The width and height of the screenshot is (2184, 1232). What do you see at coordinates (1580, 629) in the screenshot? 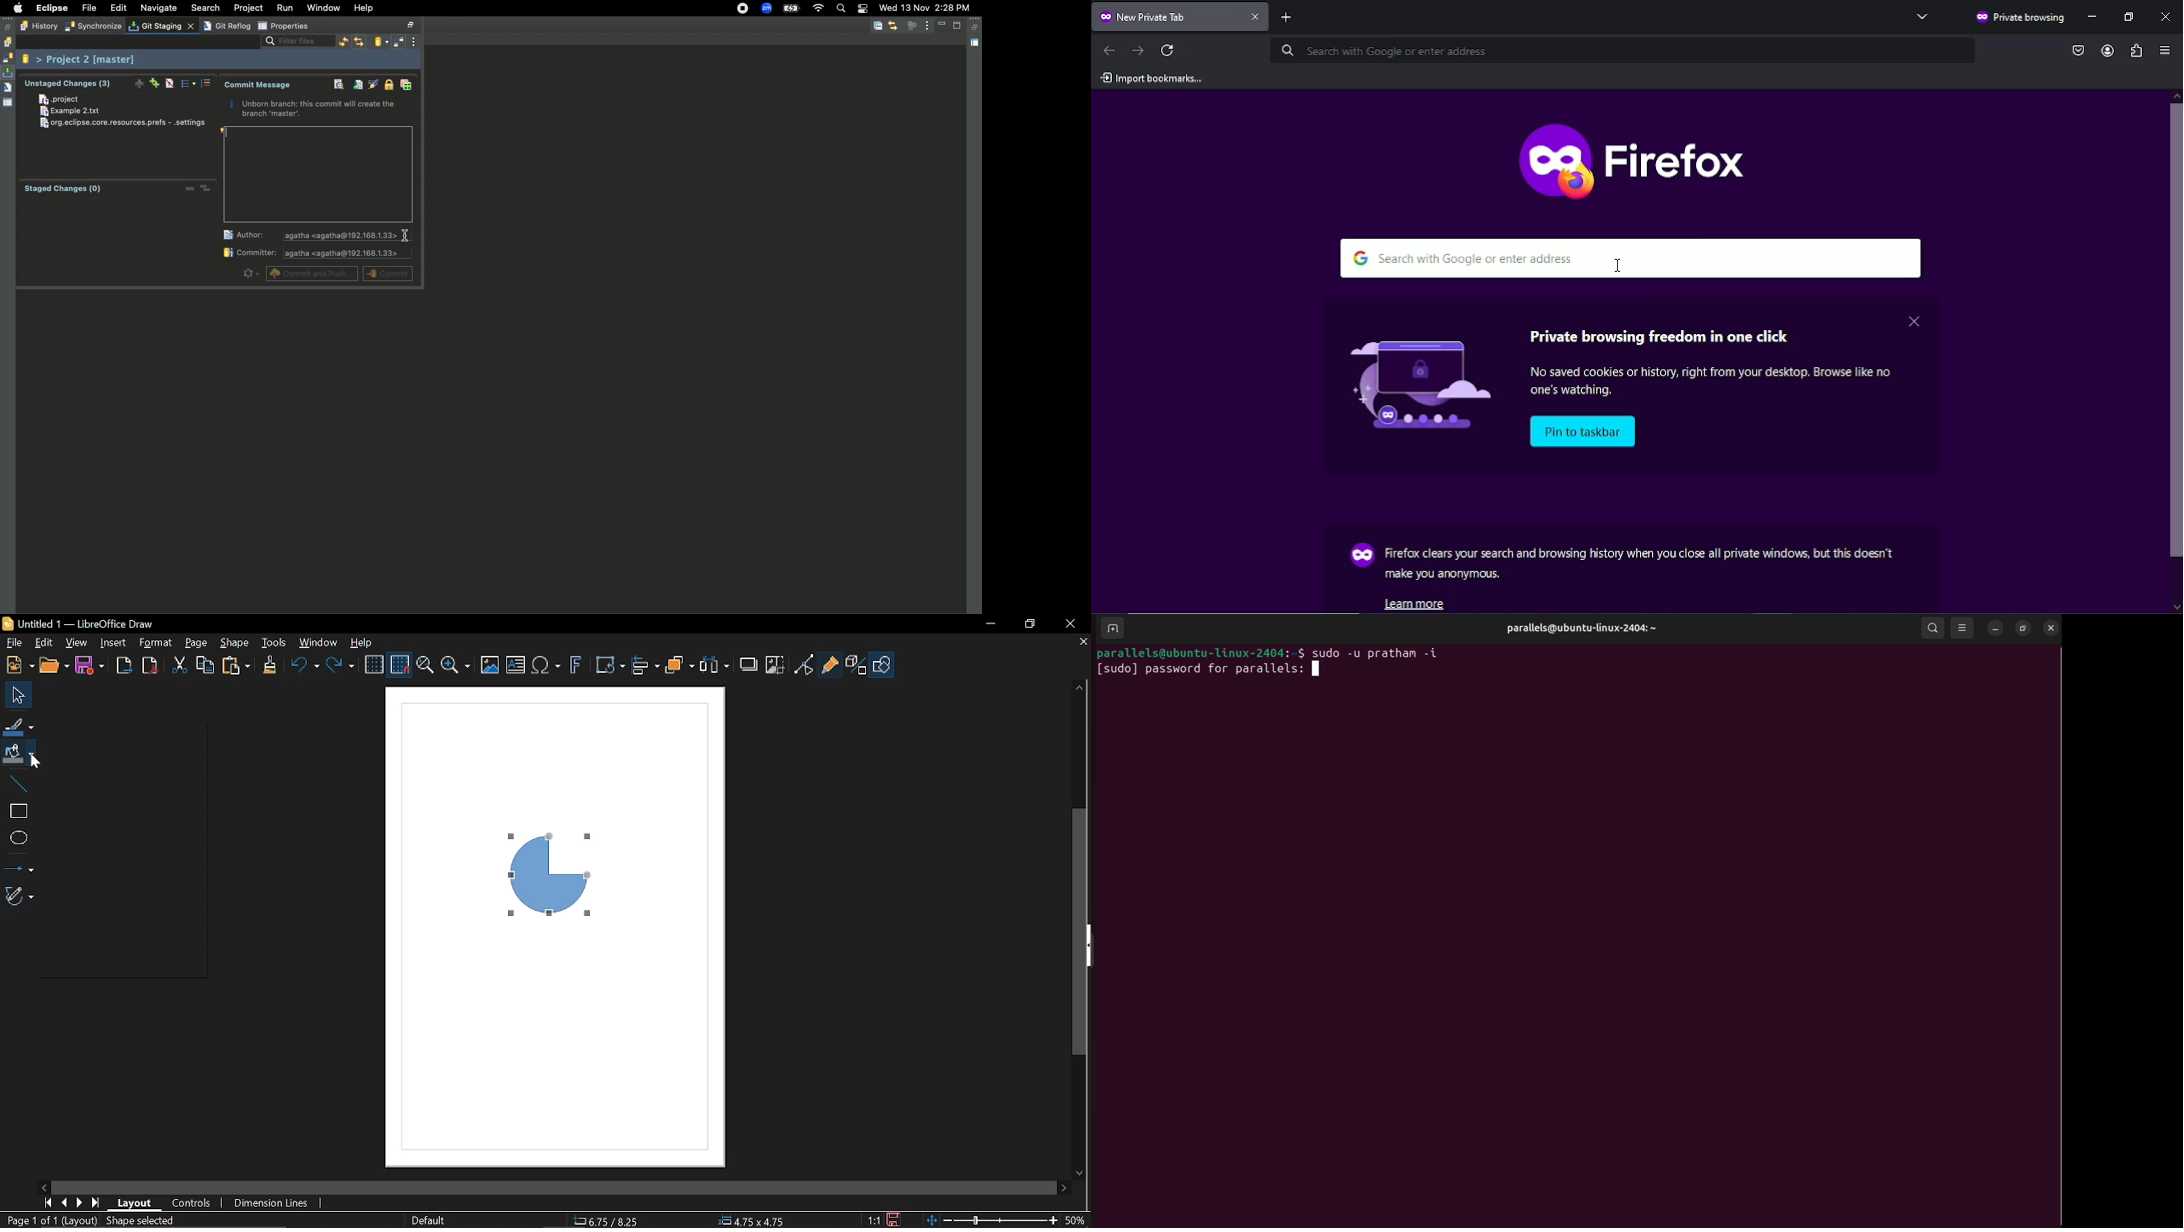
I see `parallels username` at bounding box center [1580, 629].